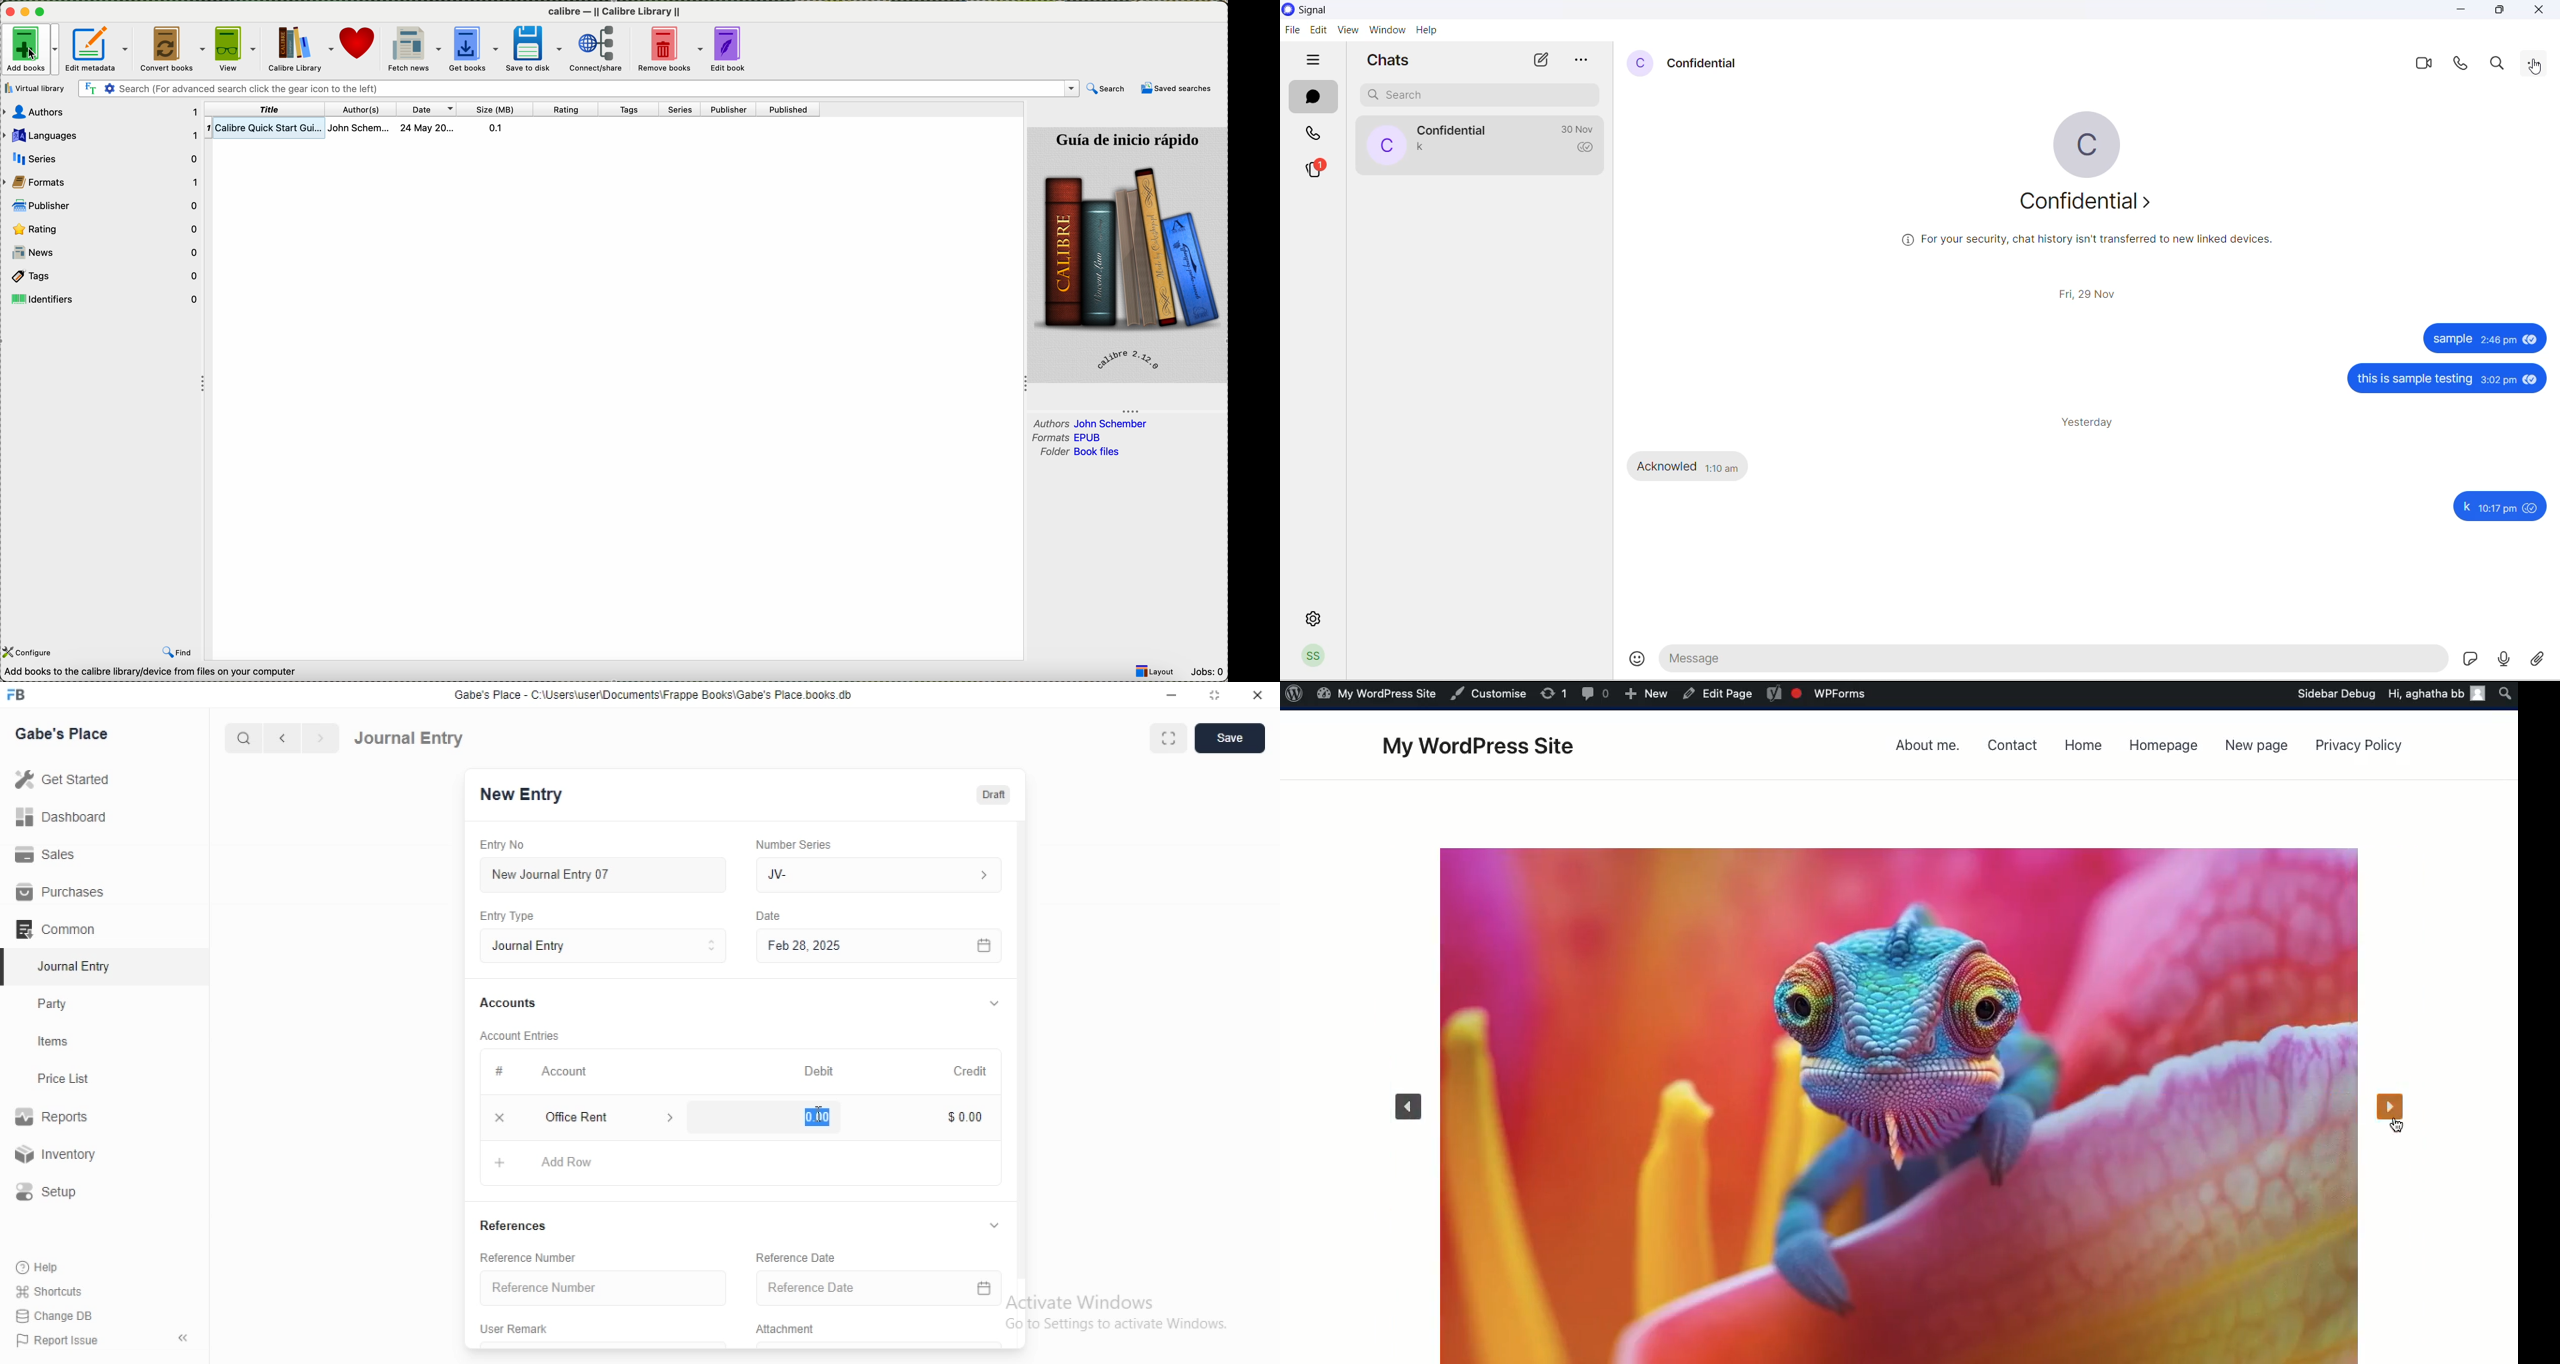 The width and height of the screenshot is (2576, 1372). I want to click on «, so click(185, 1339).